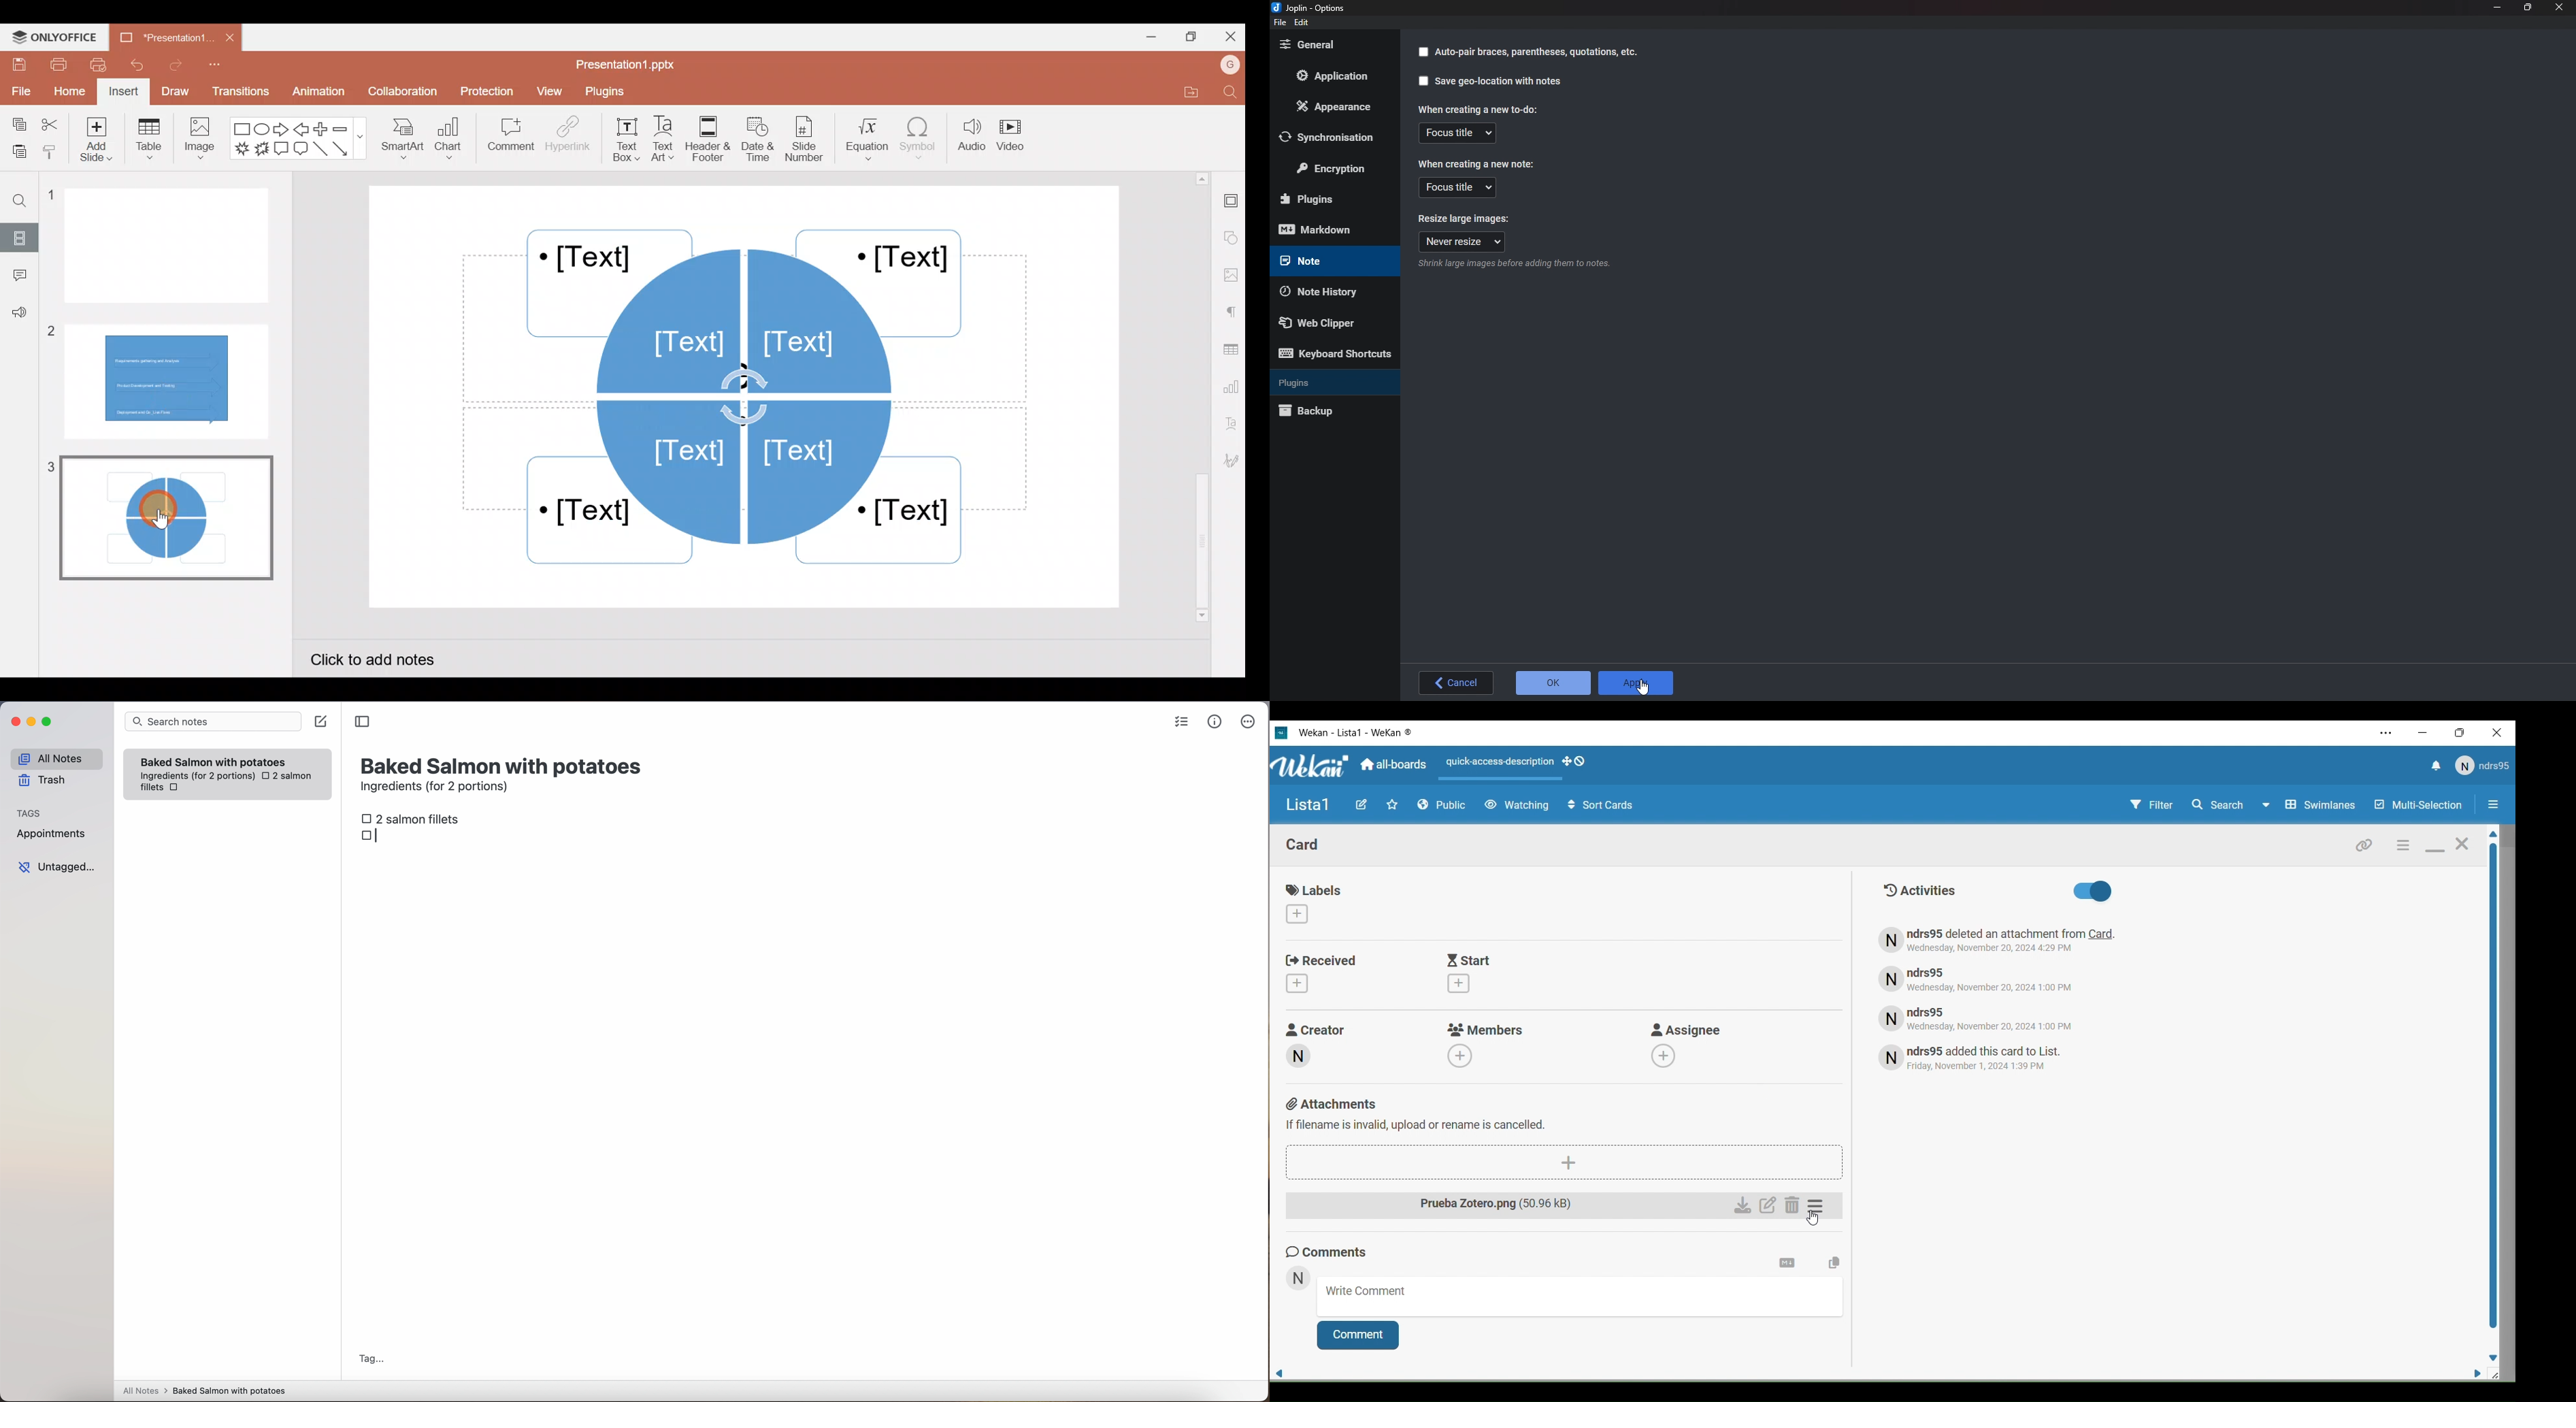 The height and width of the screenshot is (1428, 2576). I want to click on Presentation1., so click(160, 38).